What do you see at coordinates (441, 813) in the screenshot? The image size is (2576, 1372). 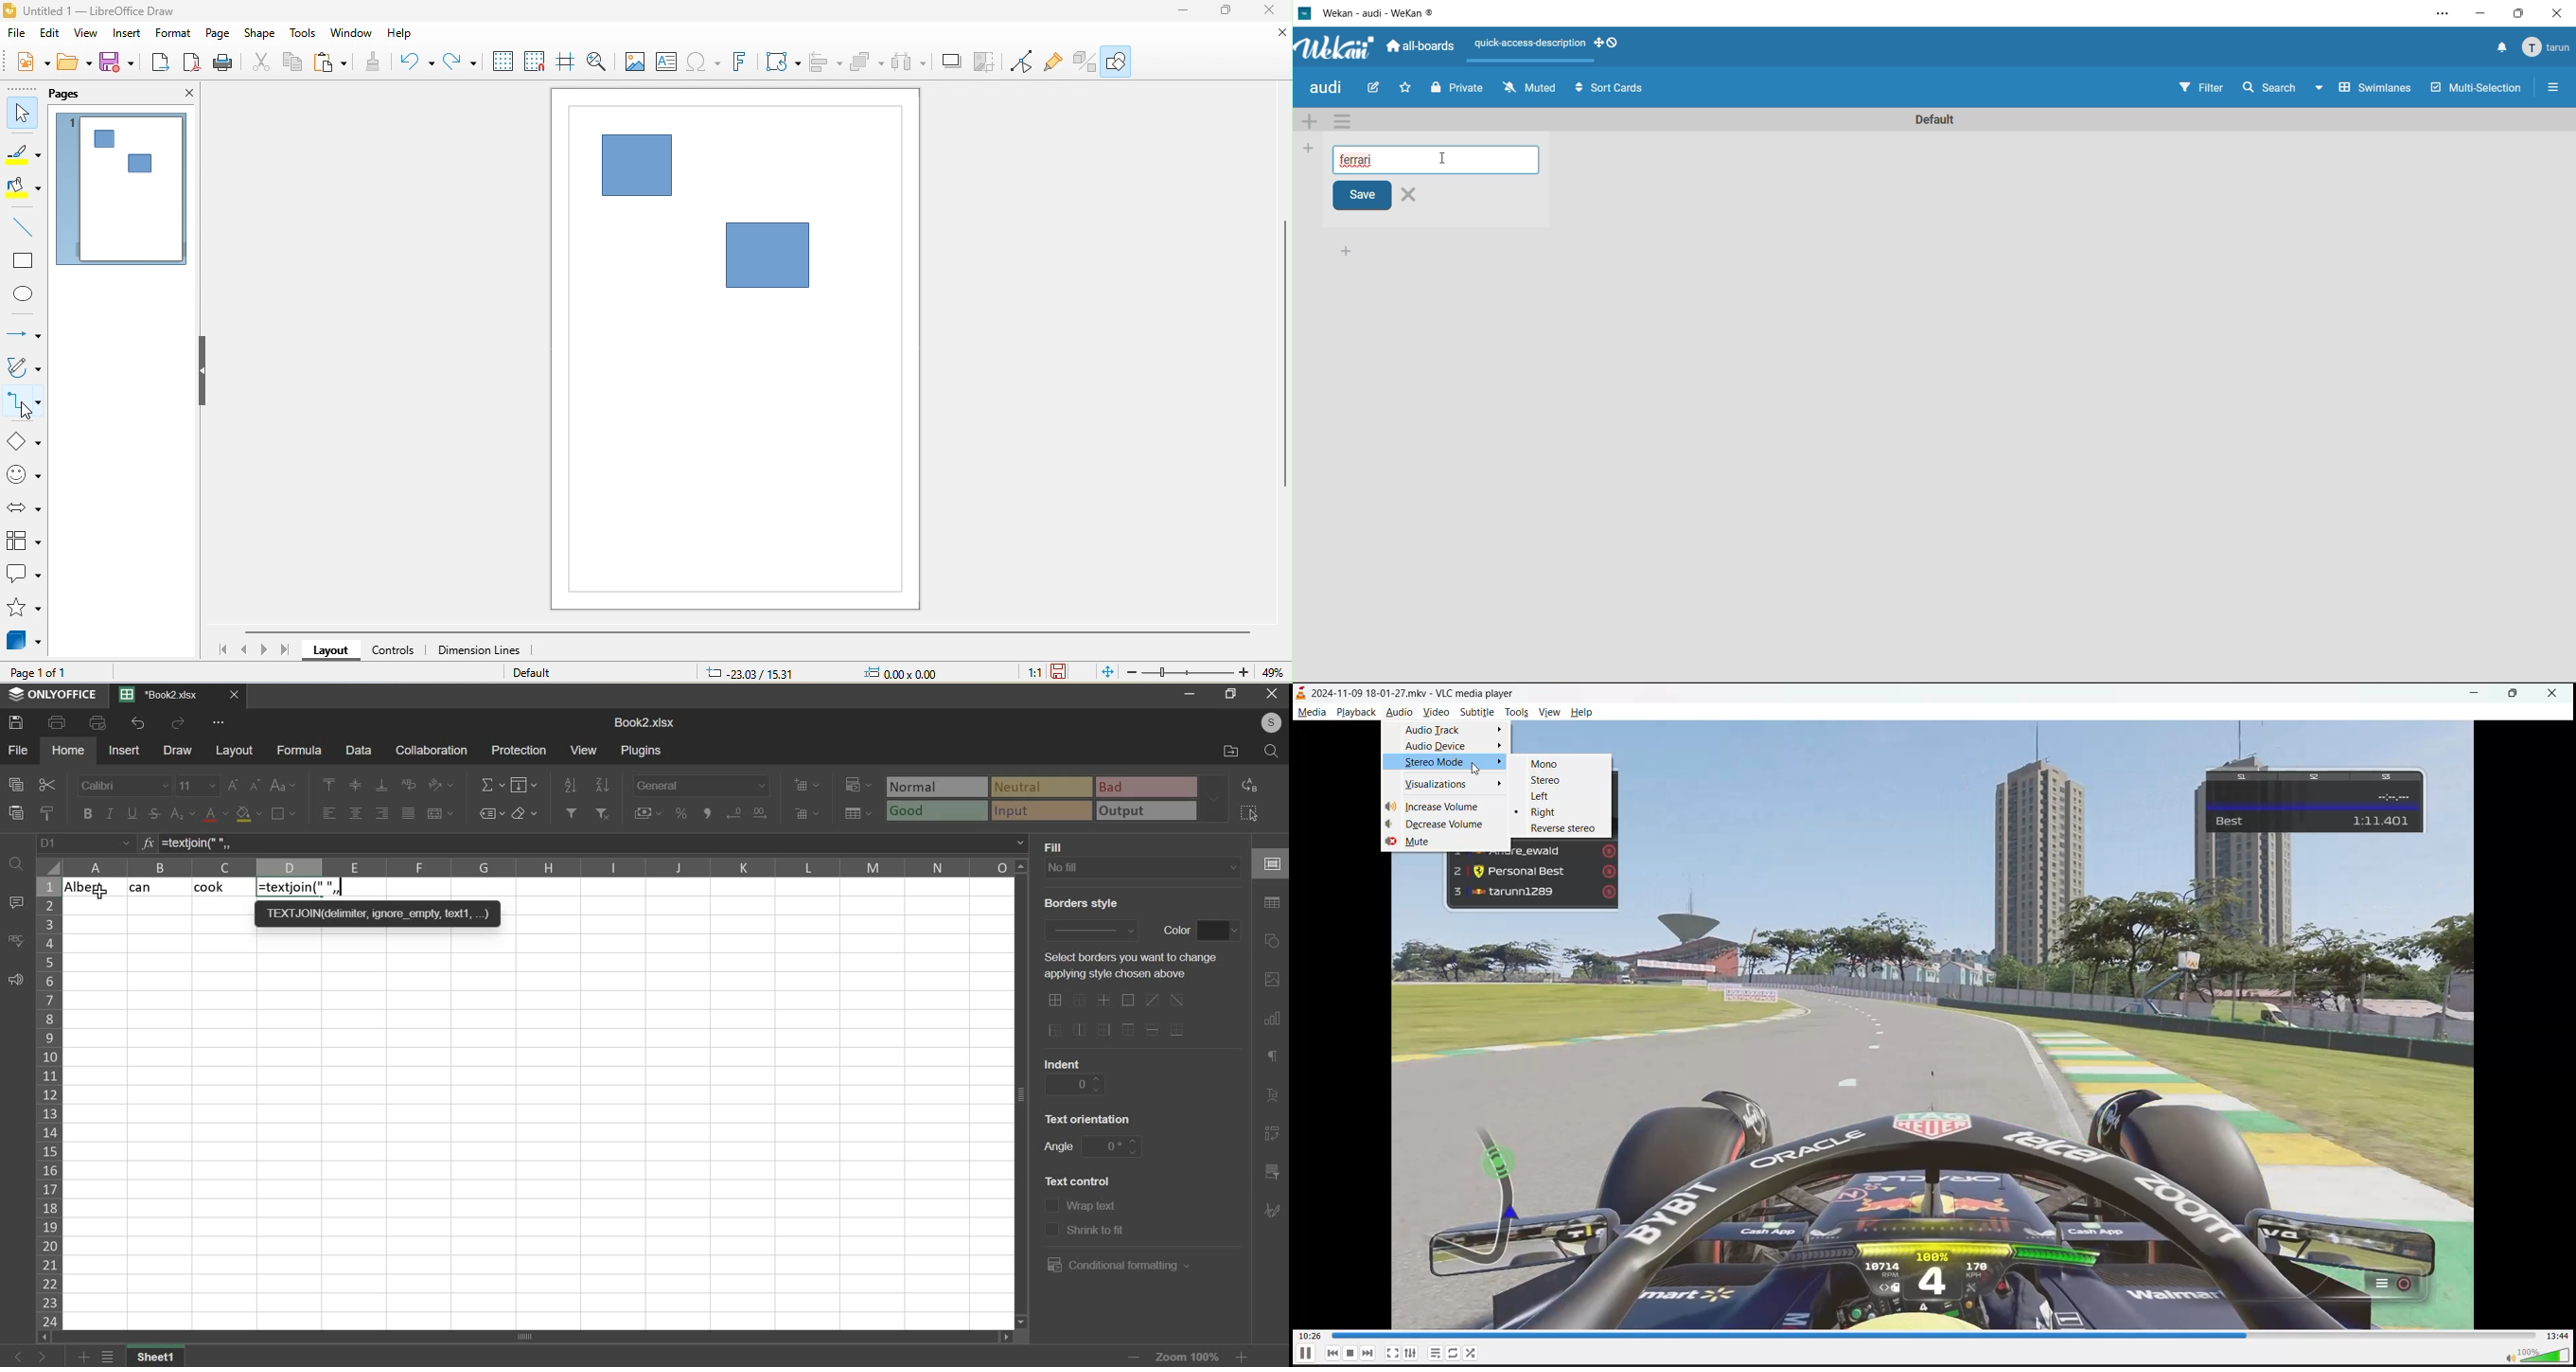 I see `merge & center` at bounding box center [441, 813].